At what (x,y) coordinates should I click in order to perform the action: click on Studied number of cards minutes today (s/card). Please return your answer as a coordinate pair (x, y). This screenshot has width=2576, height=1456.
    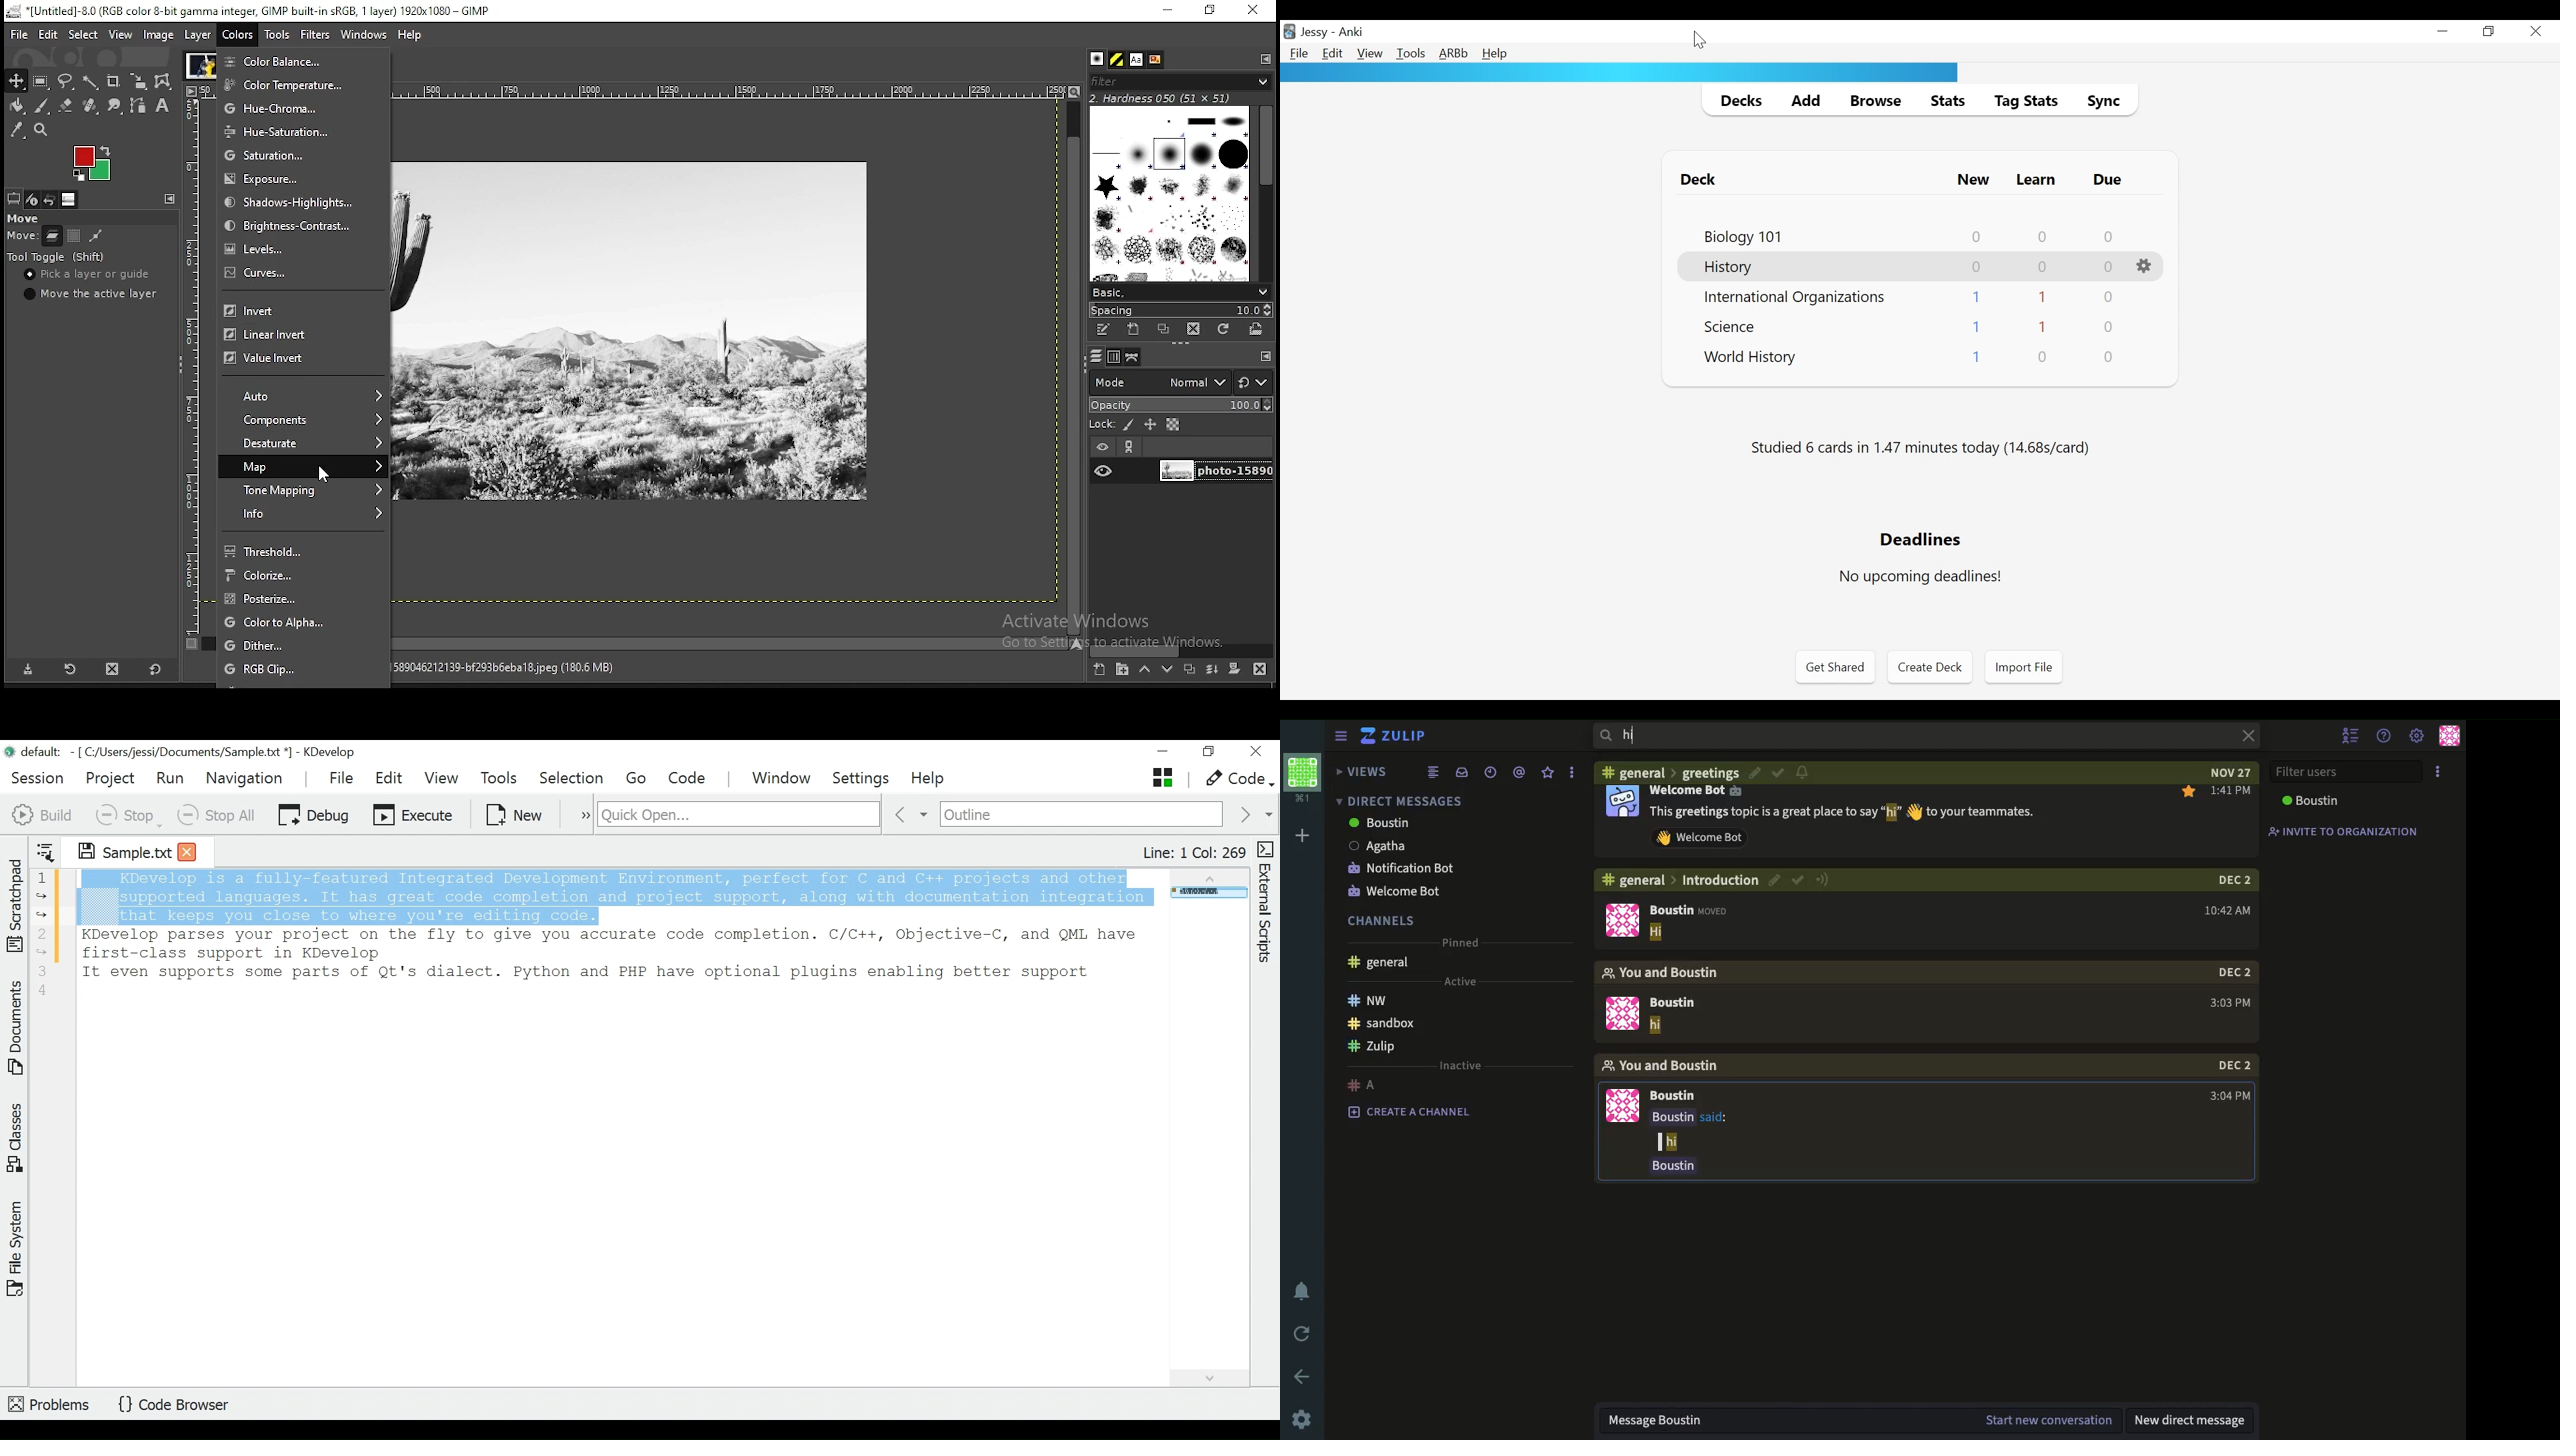
    Looking at the image, I should click on (1919, 449).